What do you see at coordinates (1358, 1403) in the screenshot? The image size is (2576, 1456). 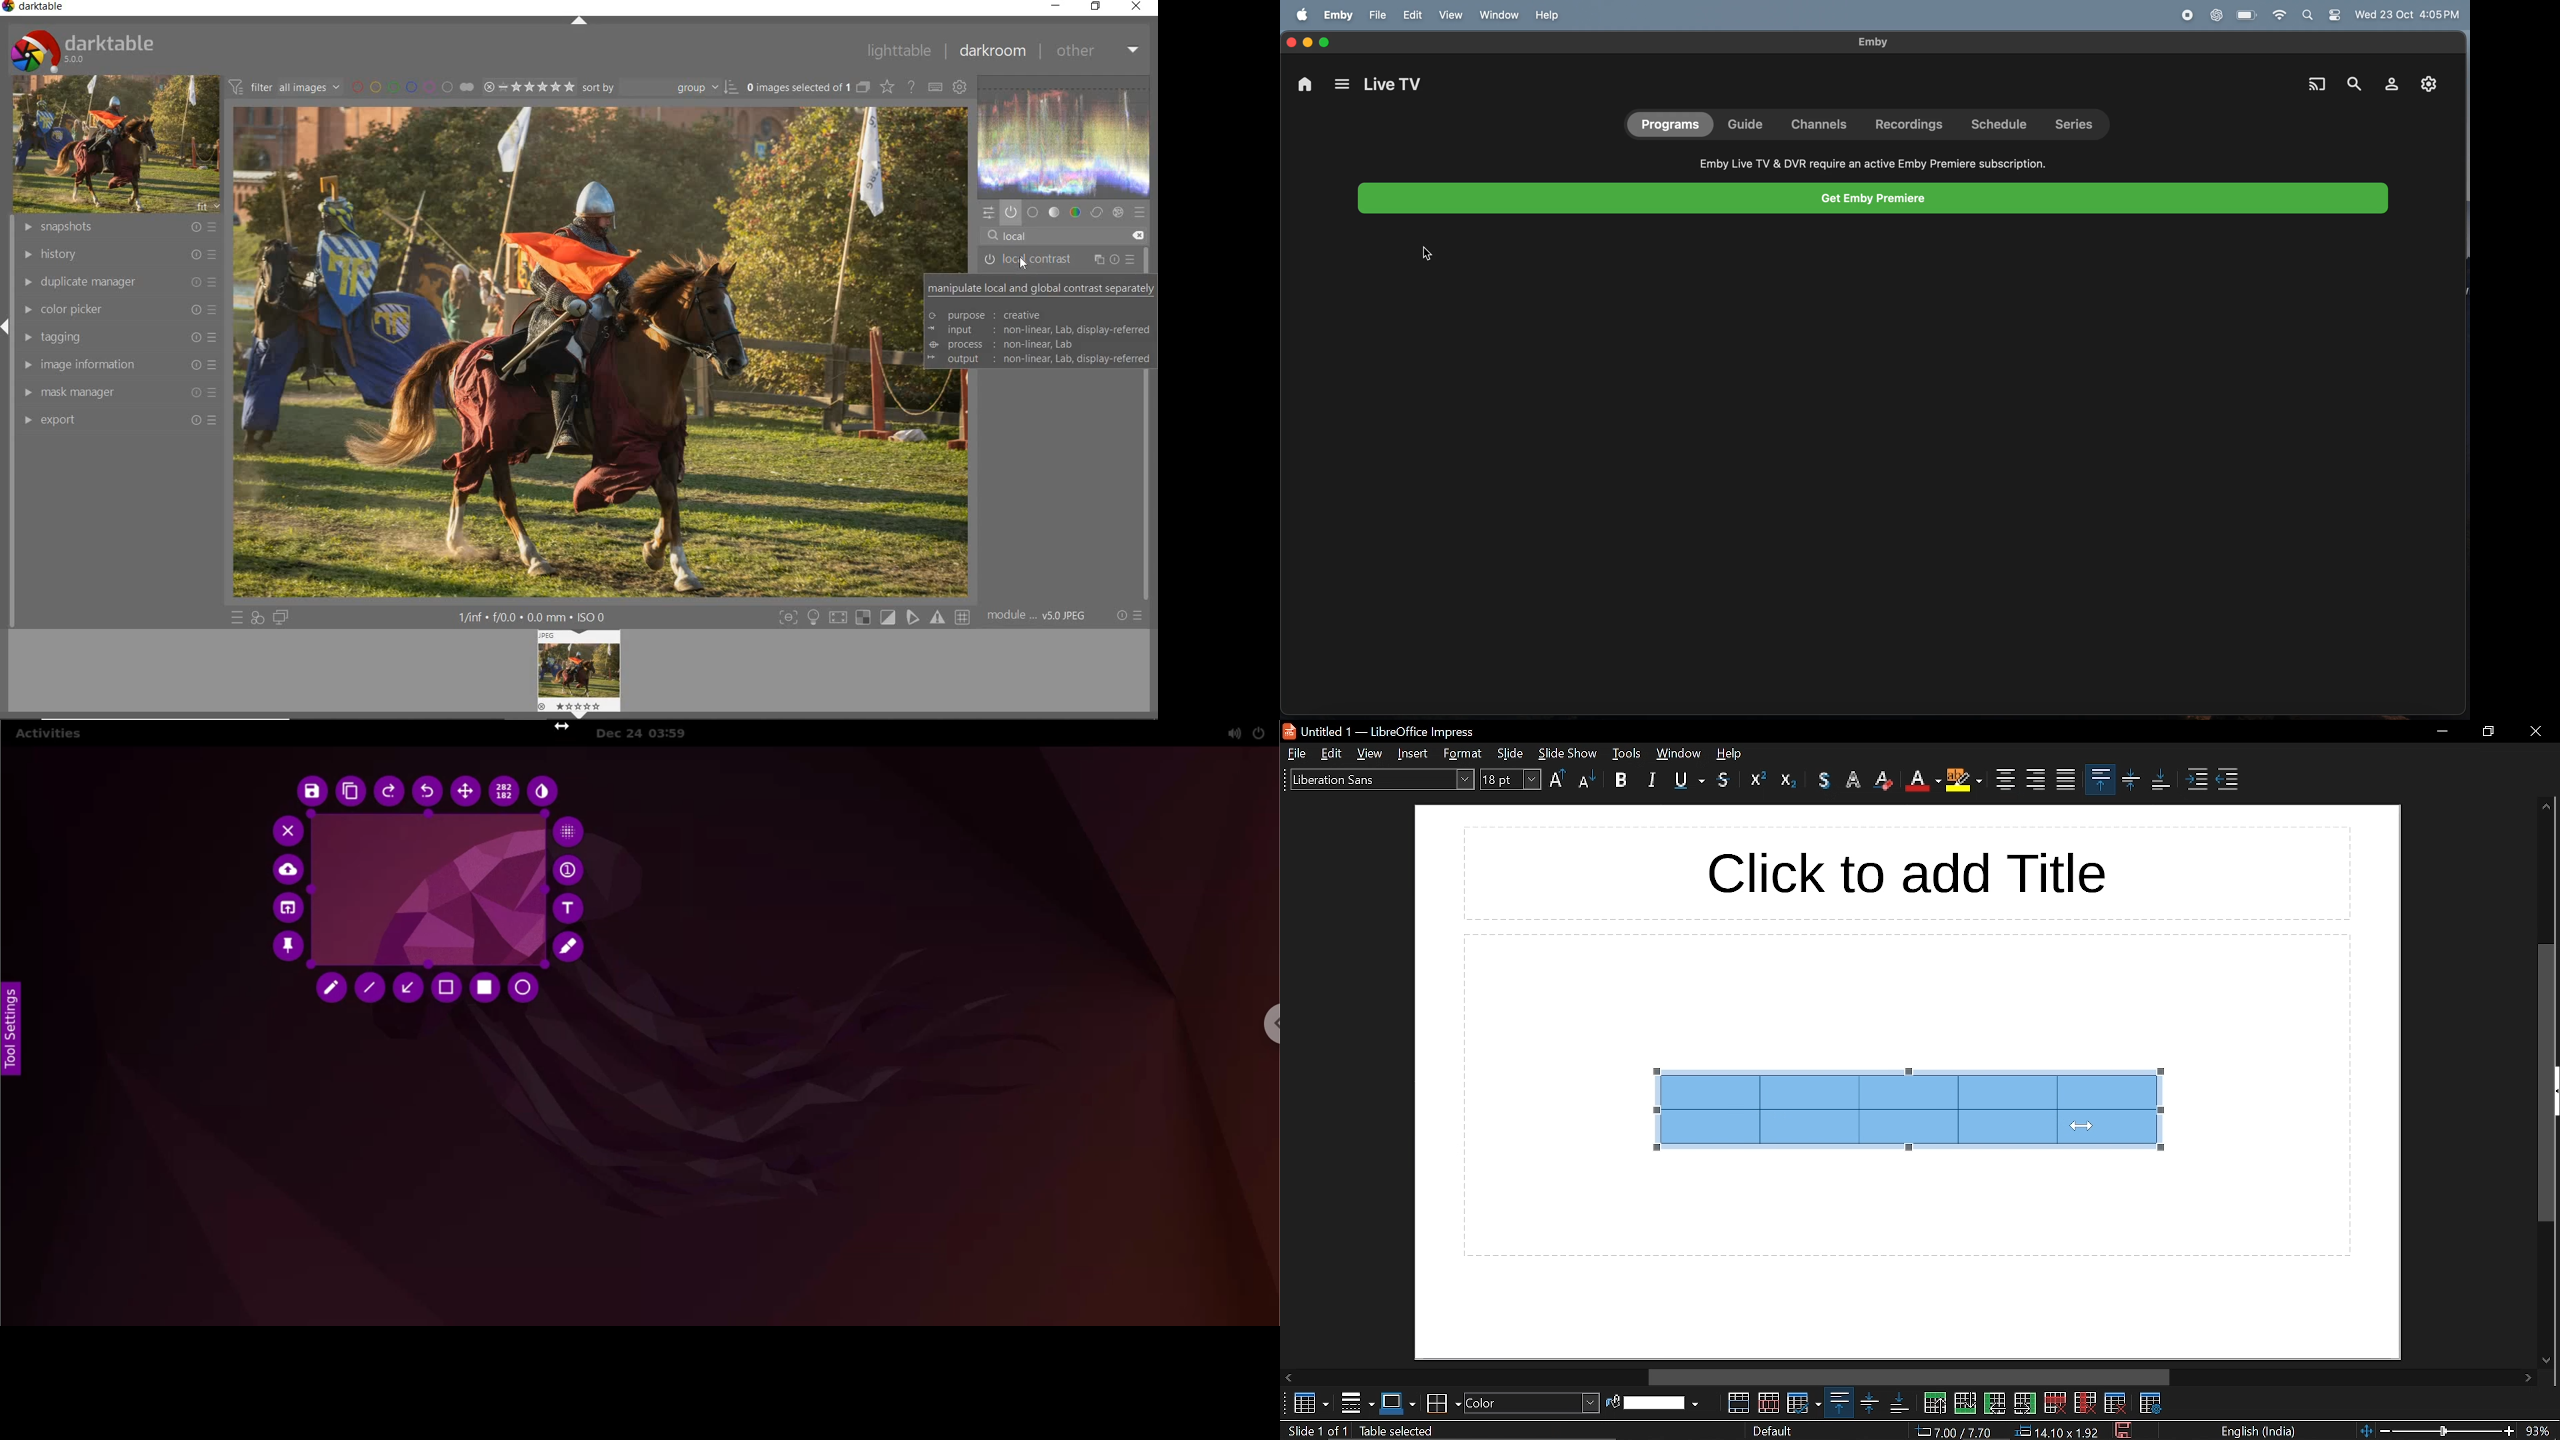 I see `borders` at bounding box center [1358, 1403].